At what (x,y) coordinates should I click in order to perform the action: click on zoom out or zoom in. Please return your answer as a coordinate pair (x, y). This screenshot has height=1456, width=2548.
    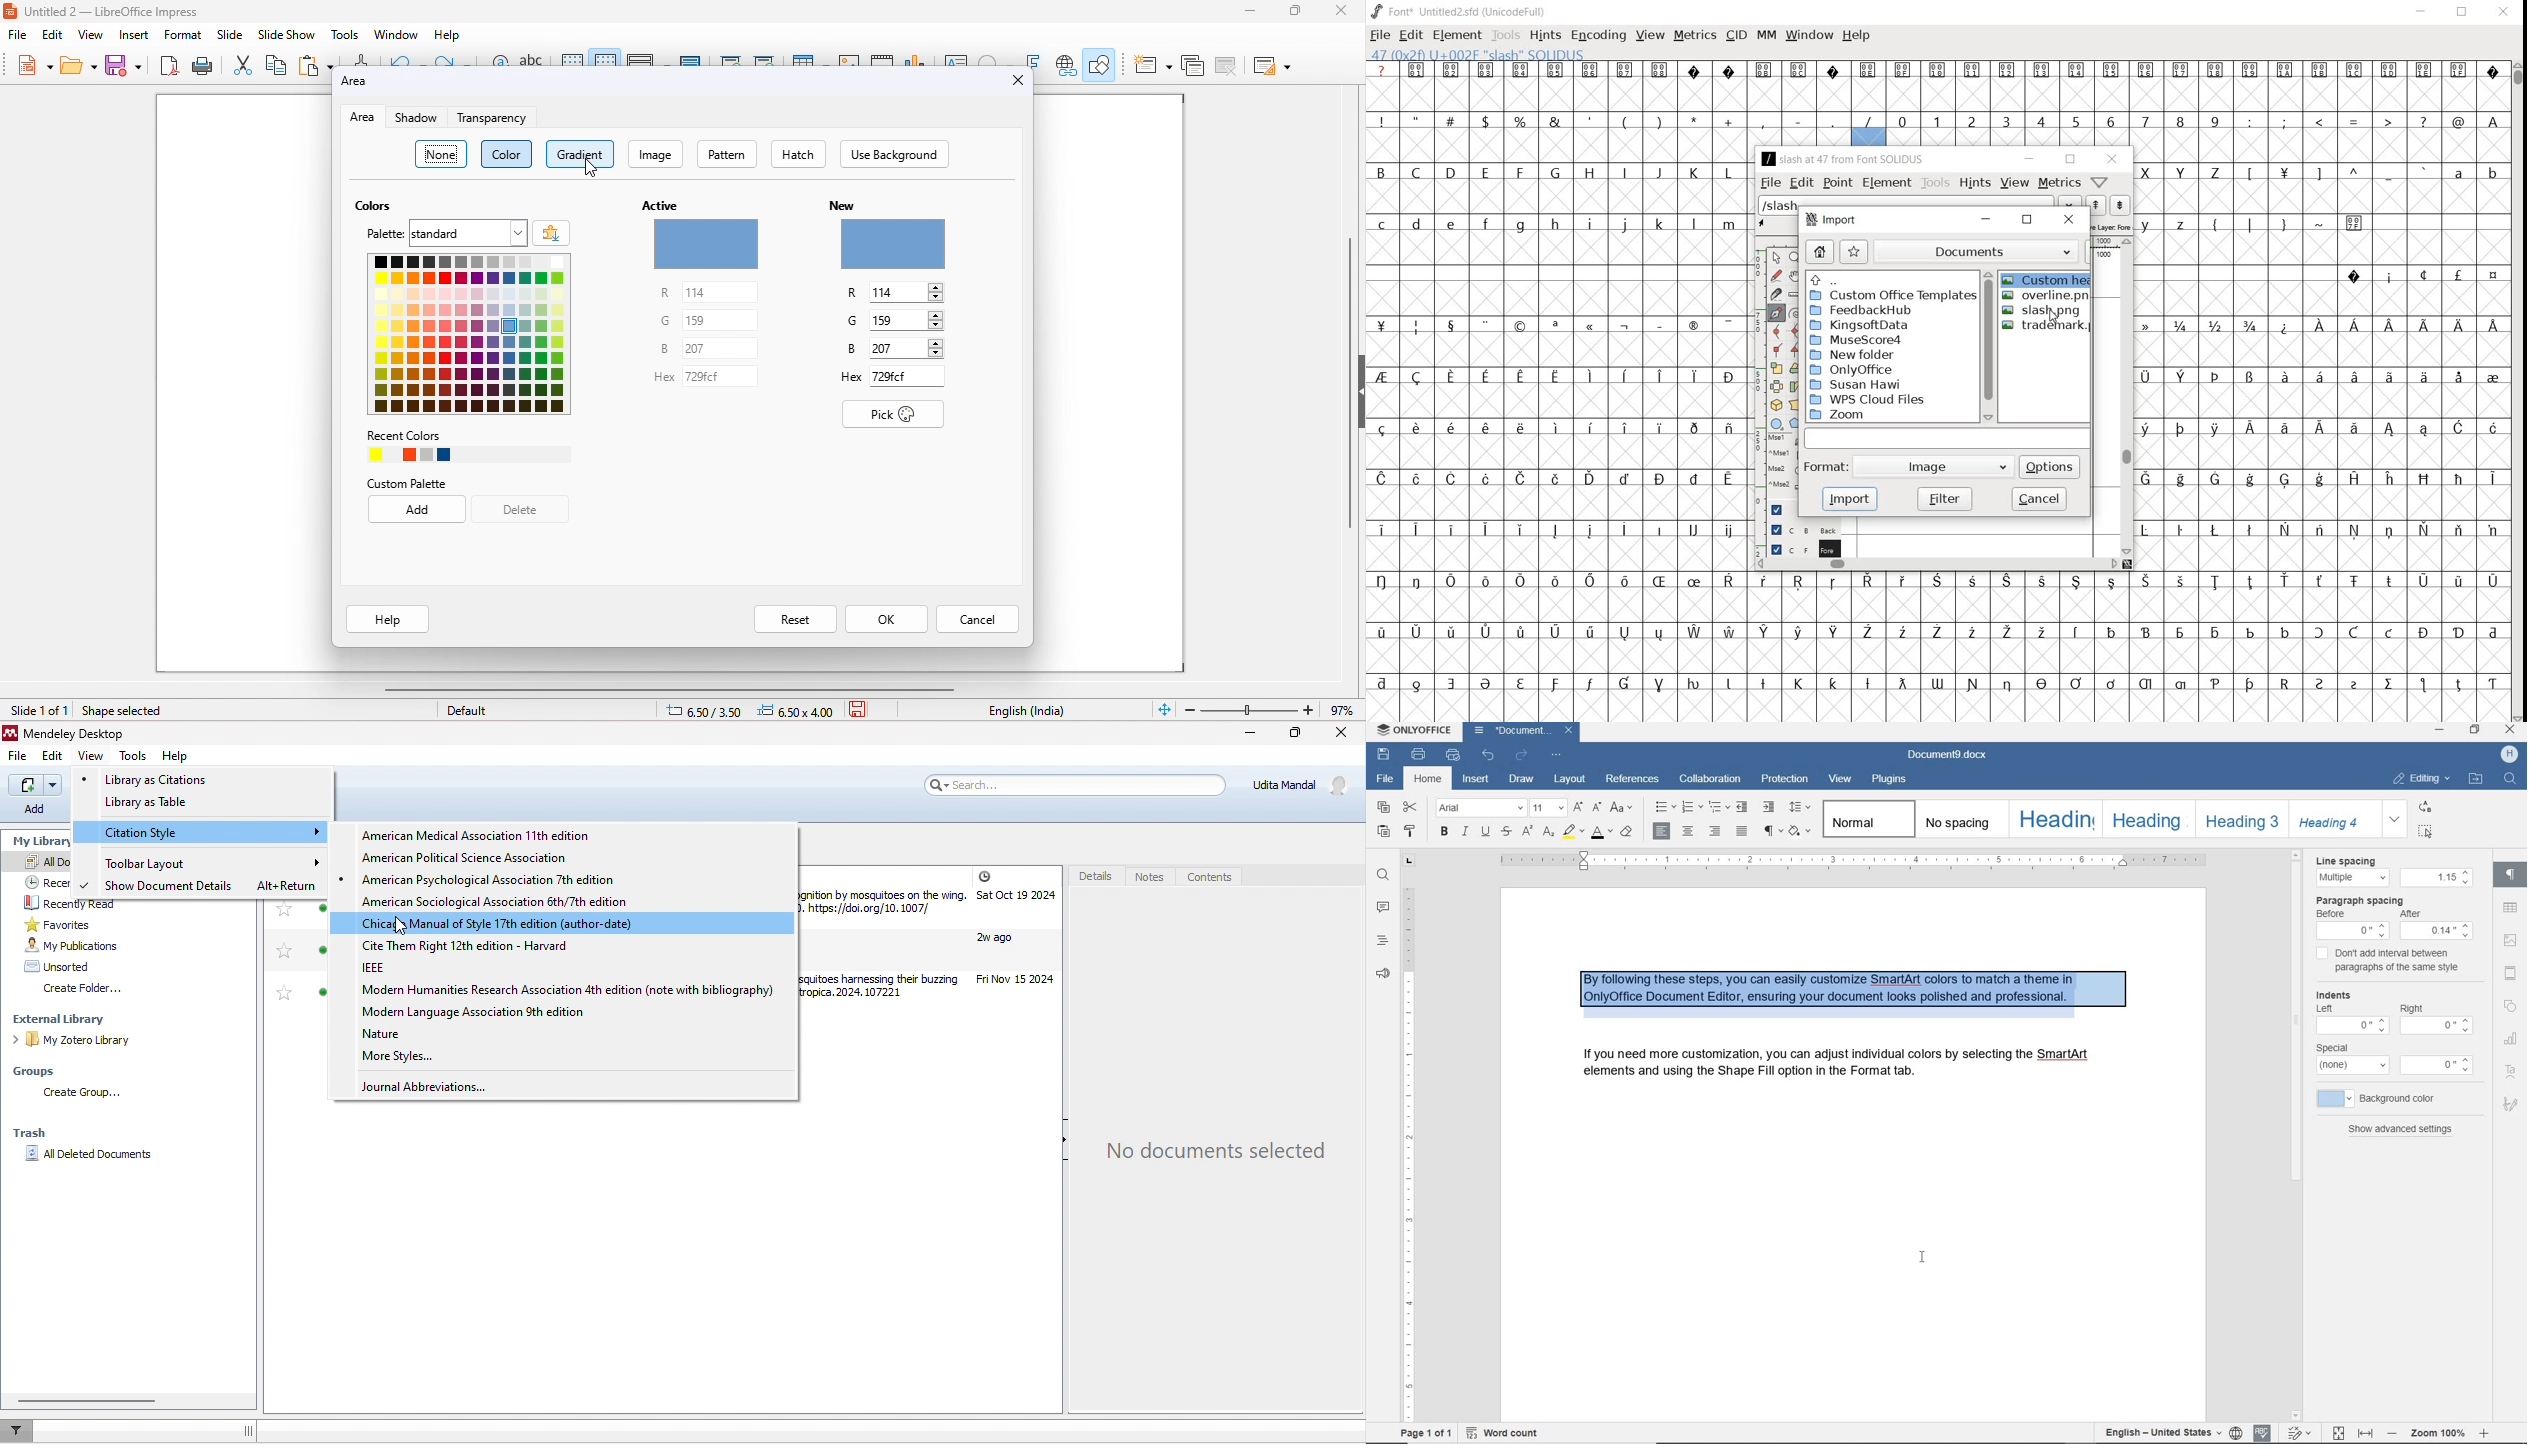
    Looking at the image, I should click on (2438, 1432).